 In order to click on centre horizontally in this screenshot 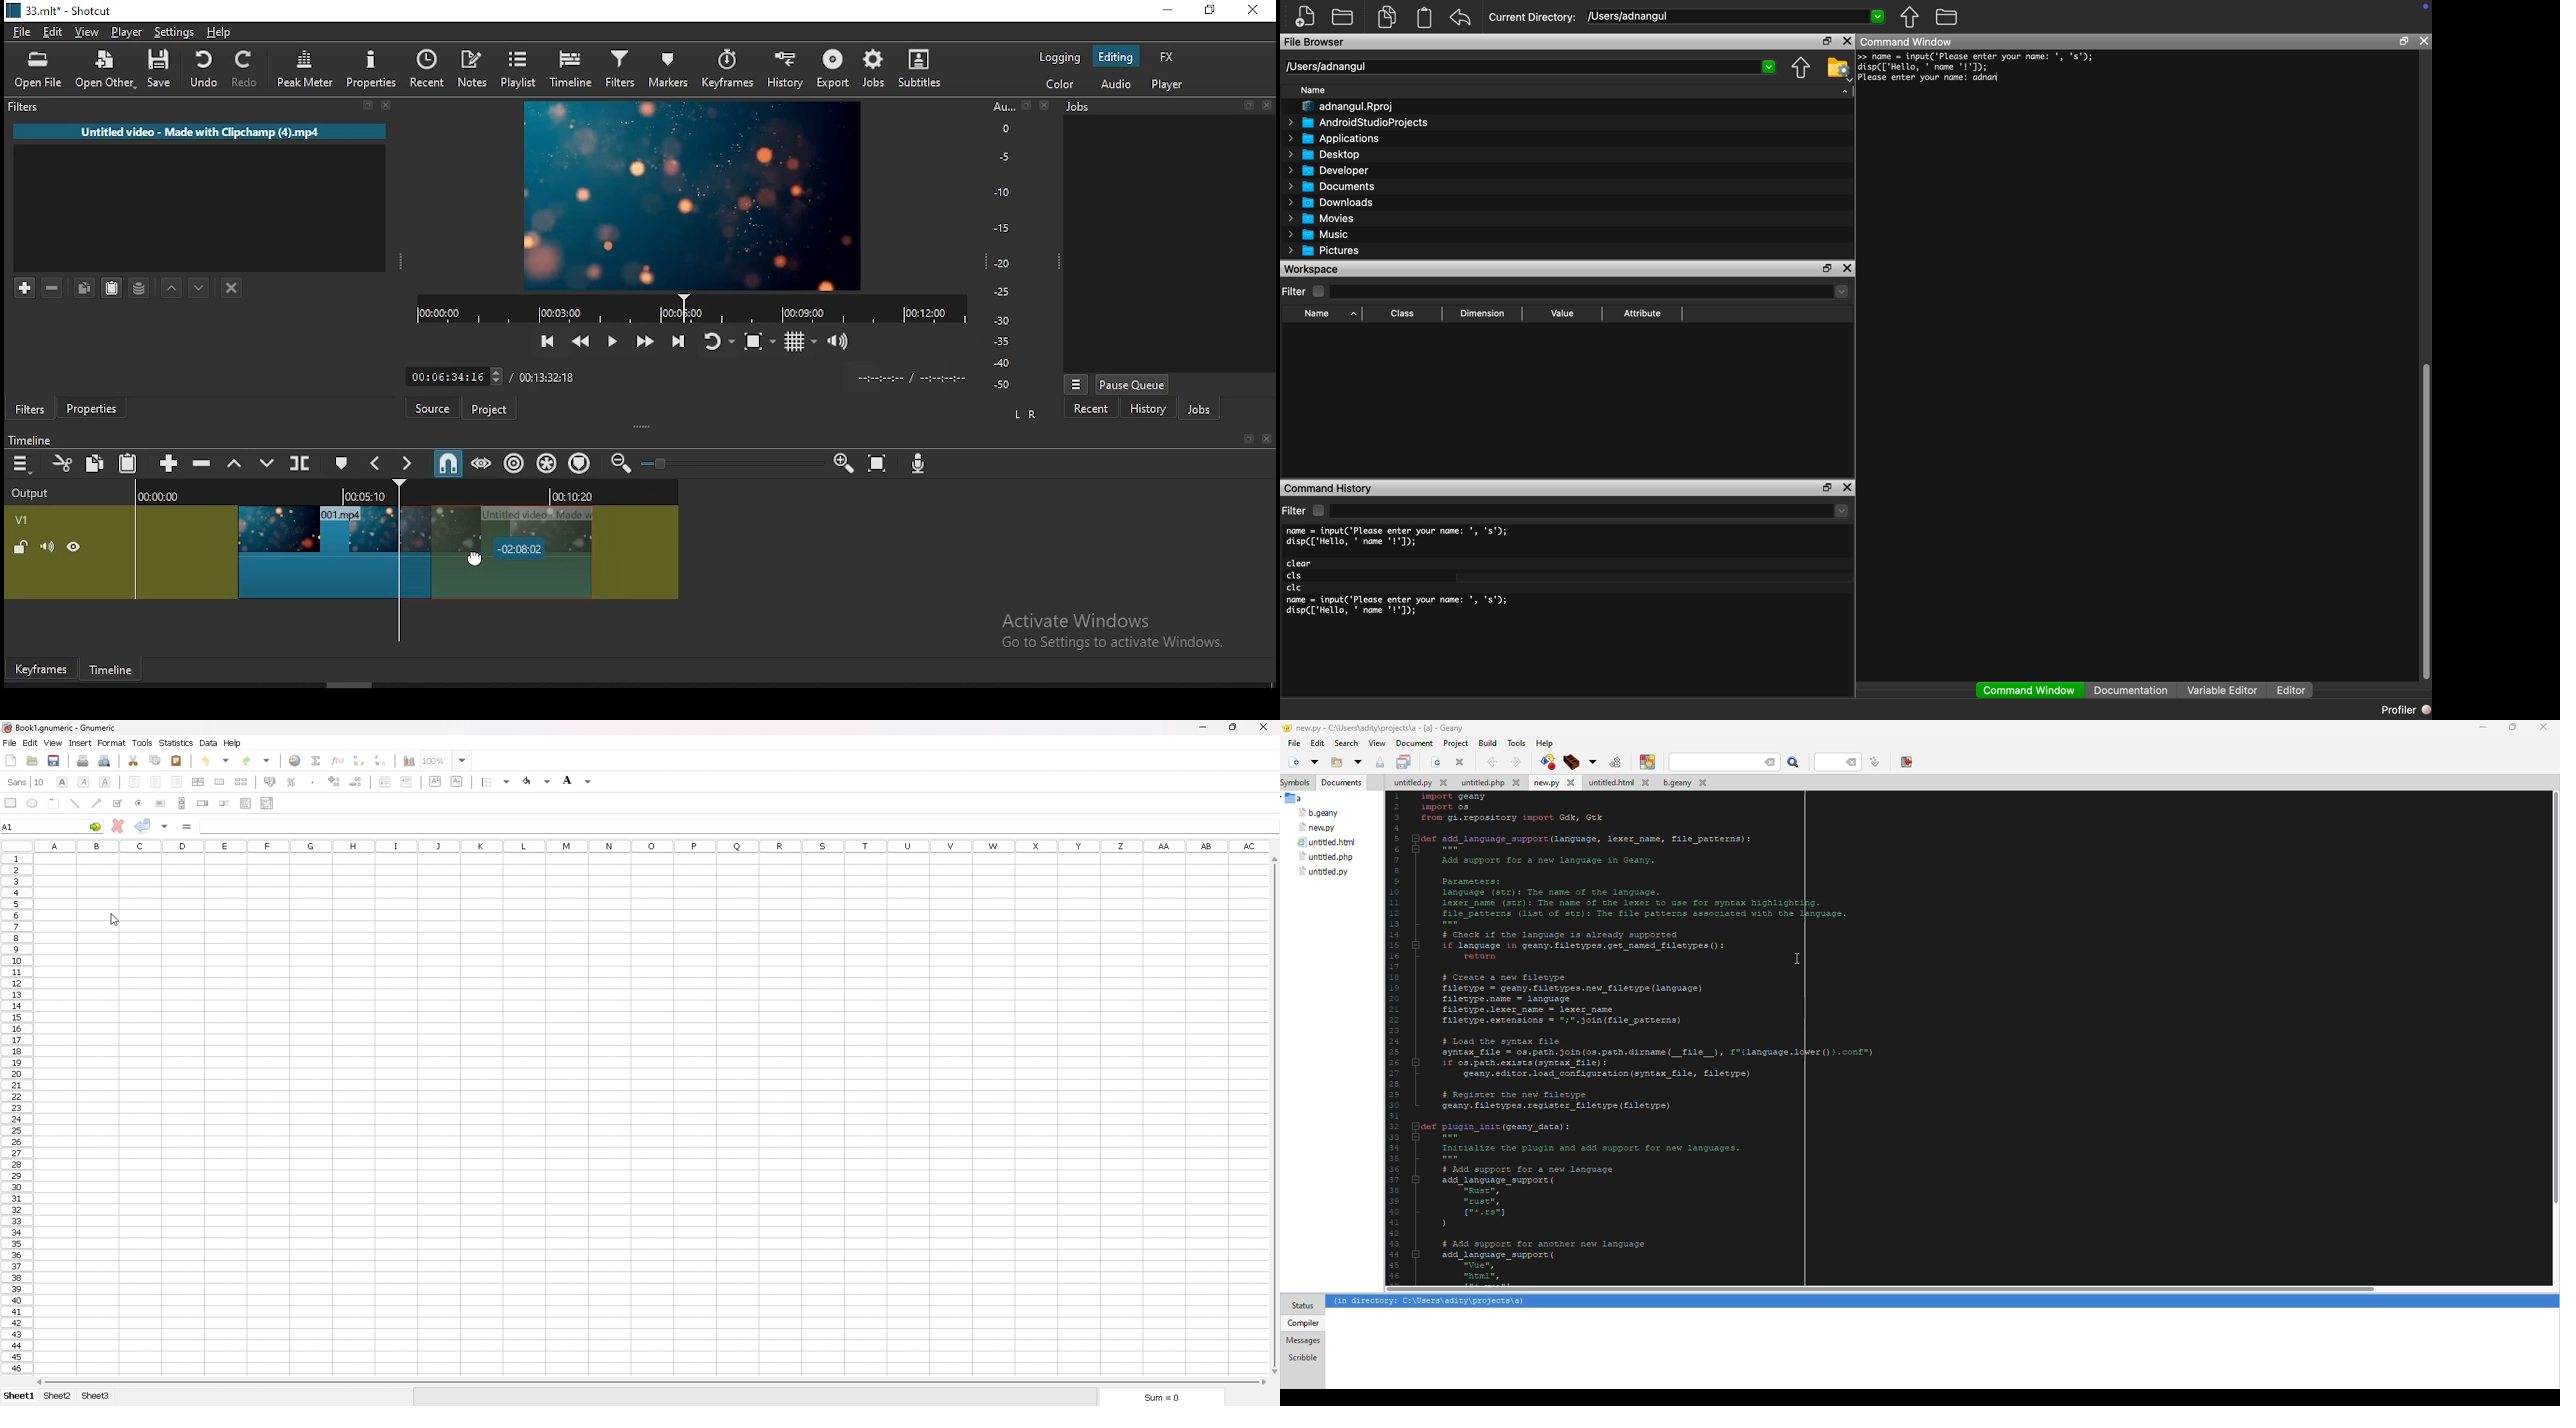, I will do `click(199, 782)`.